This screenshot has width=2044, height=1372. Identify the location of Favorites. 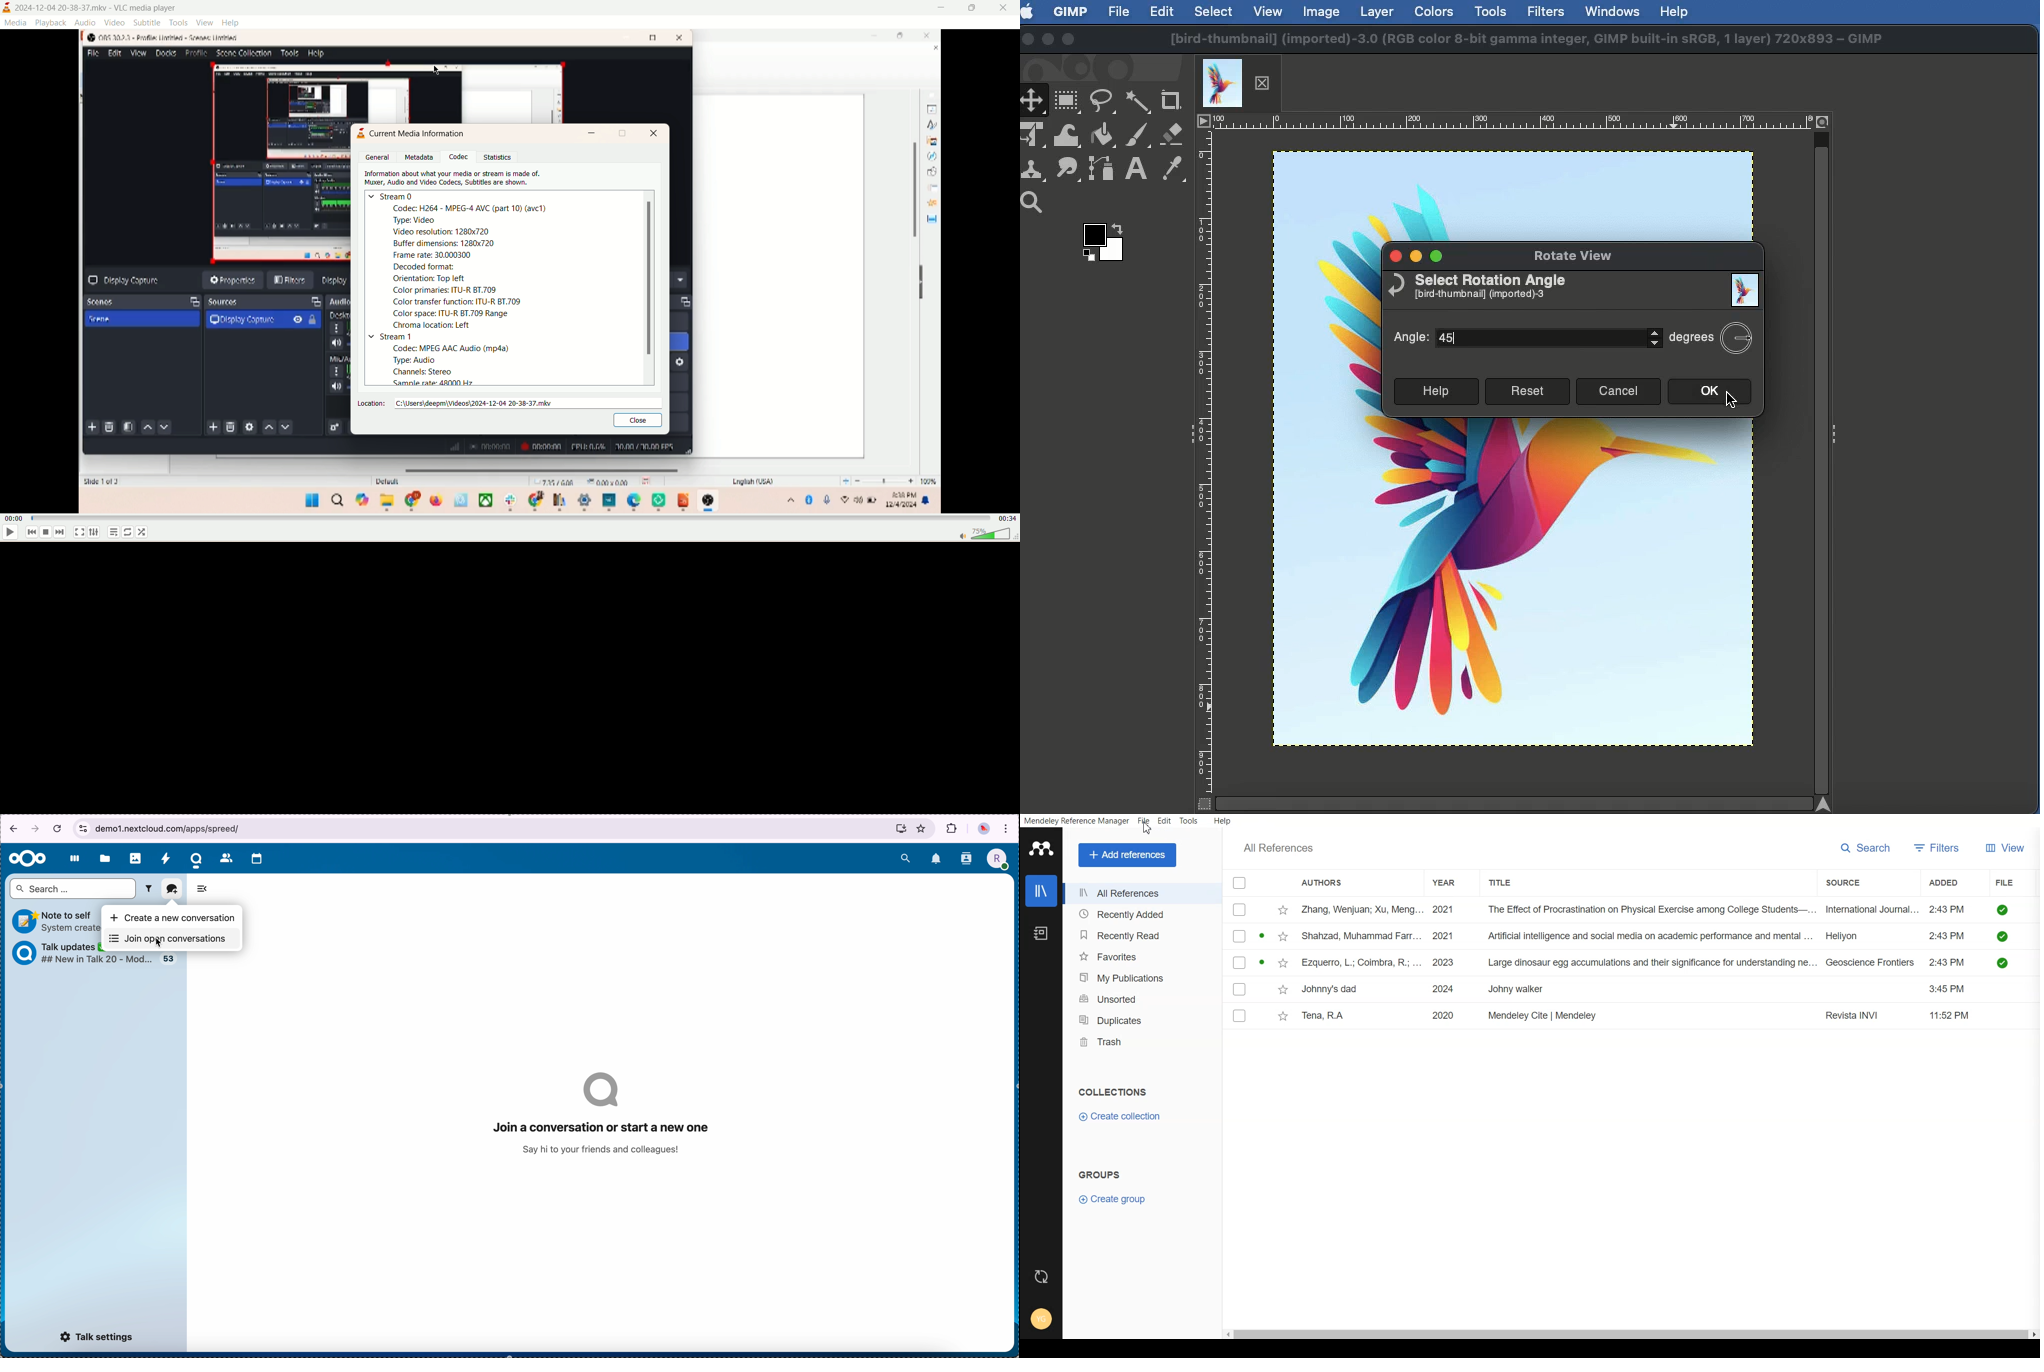
(1138, 956).